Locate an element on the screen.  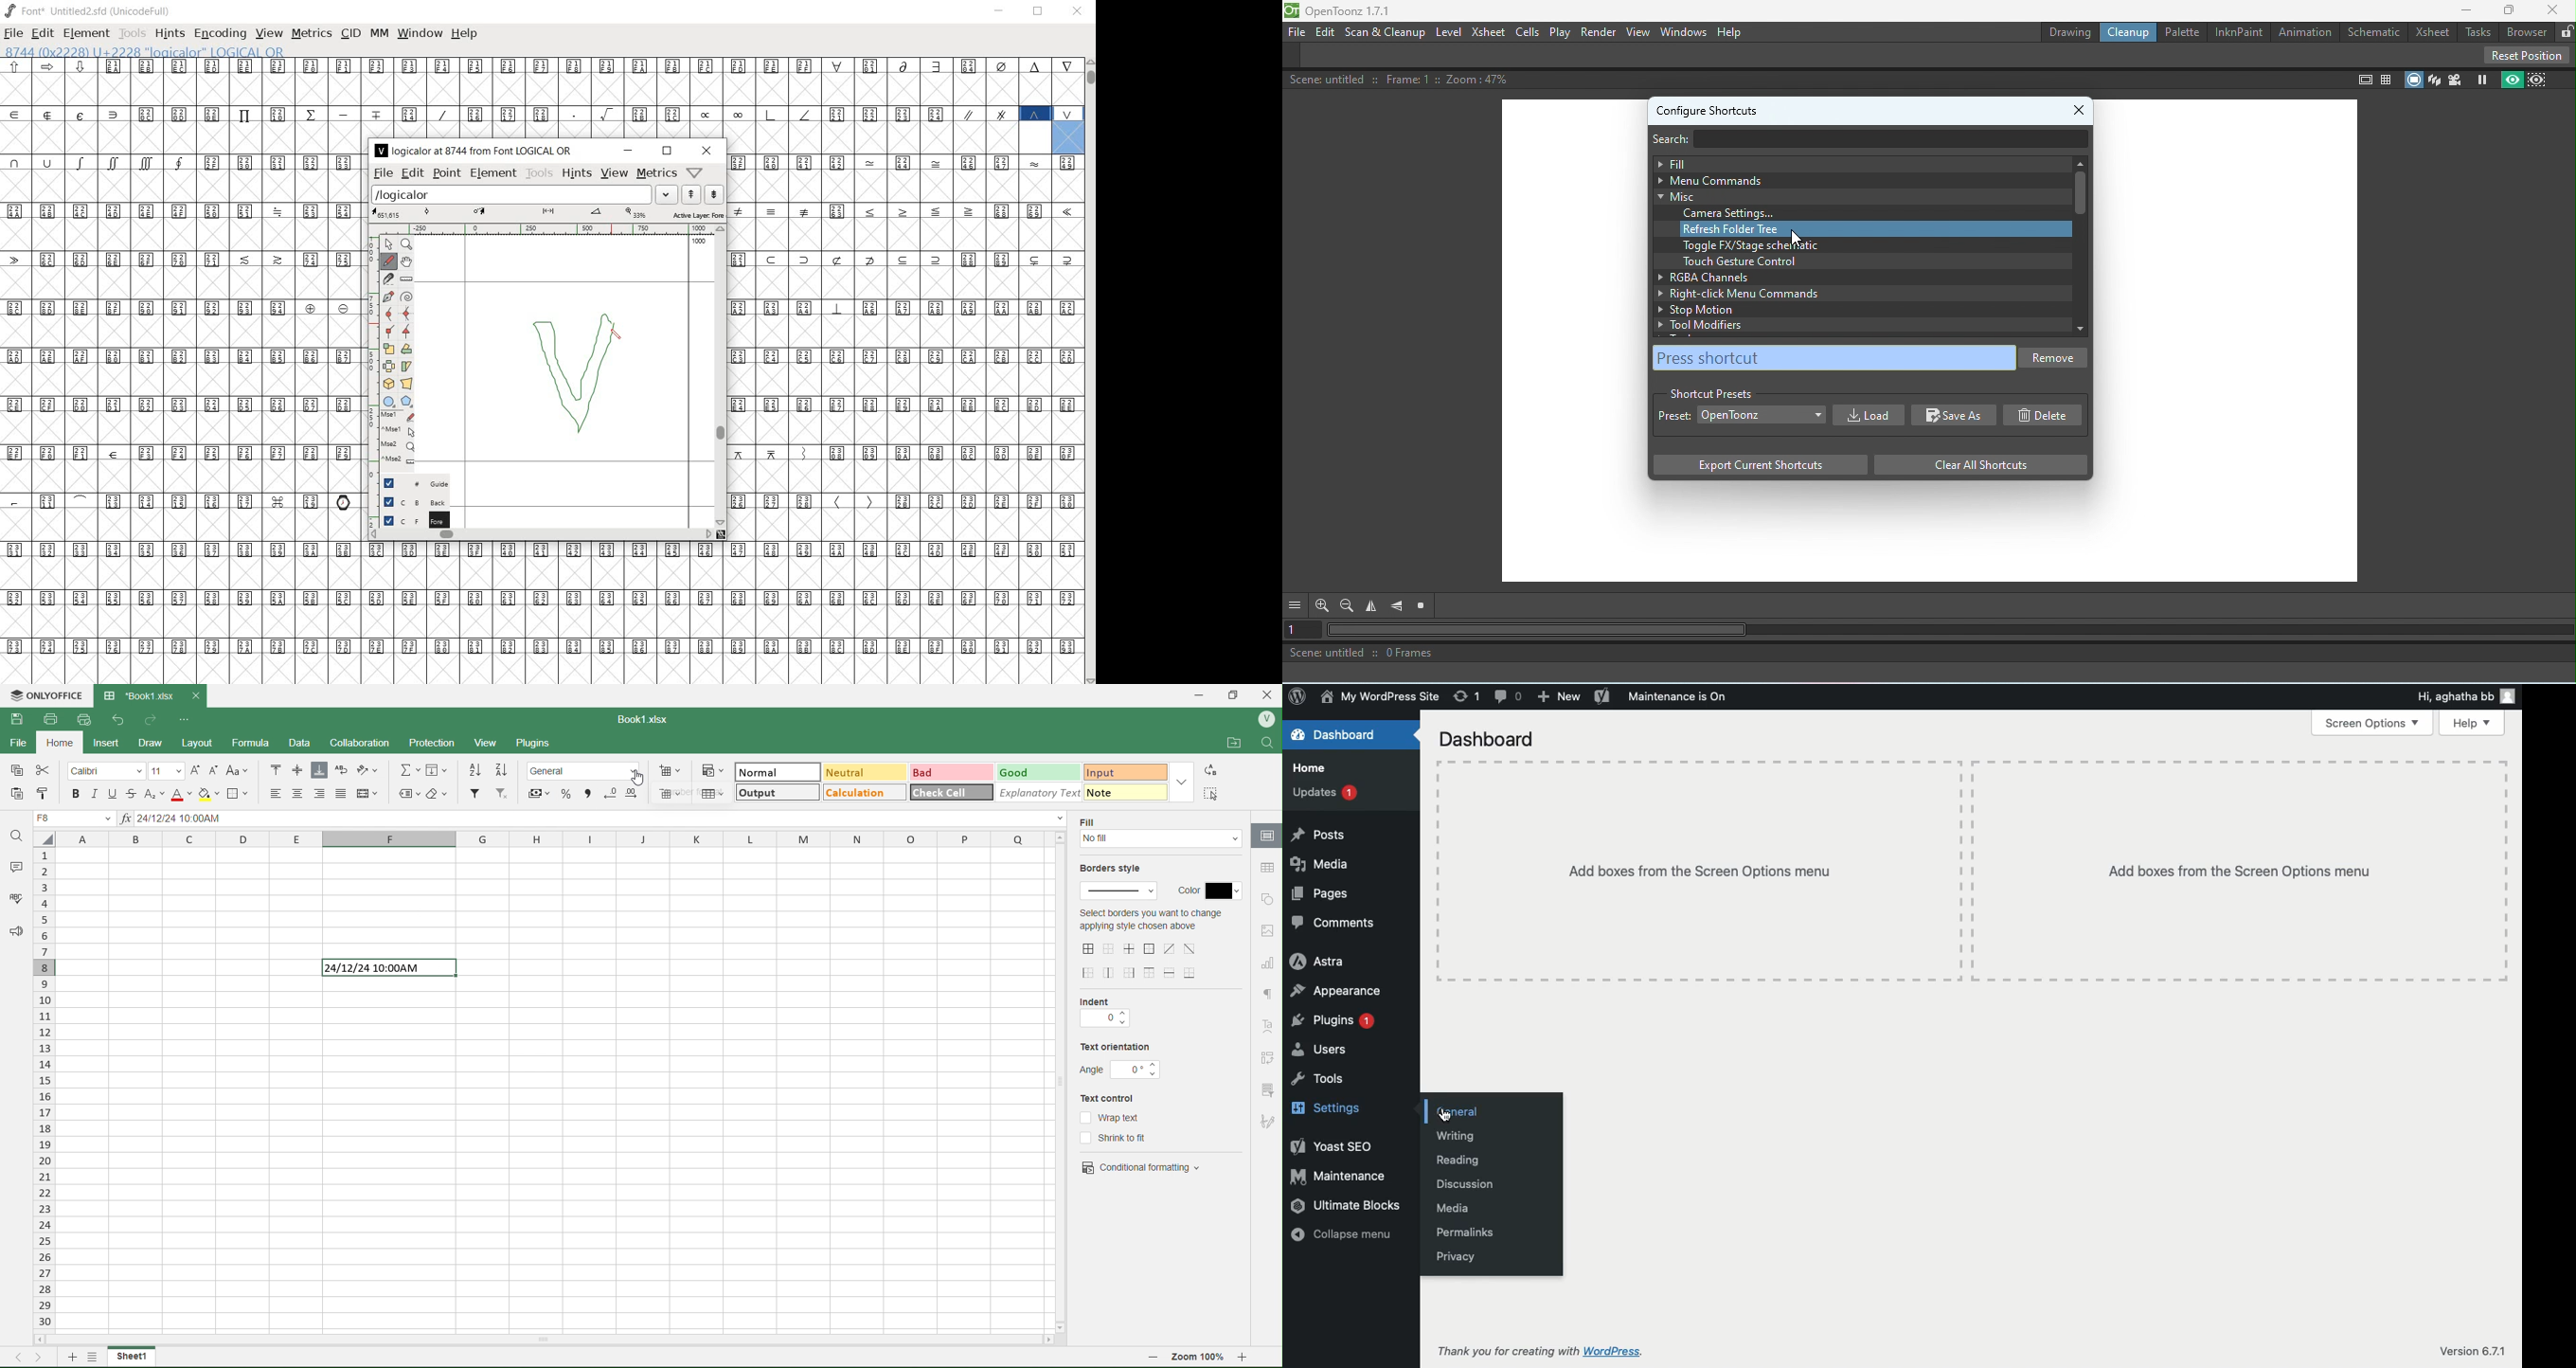
Comment is located at coordinates (1510, 697).